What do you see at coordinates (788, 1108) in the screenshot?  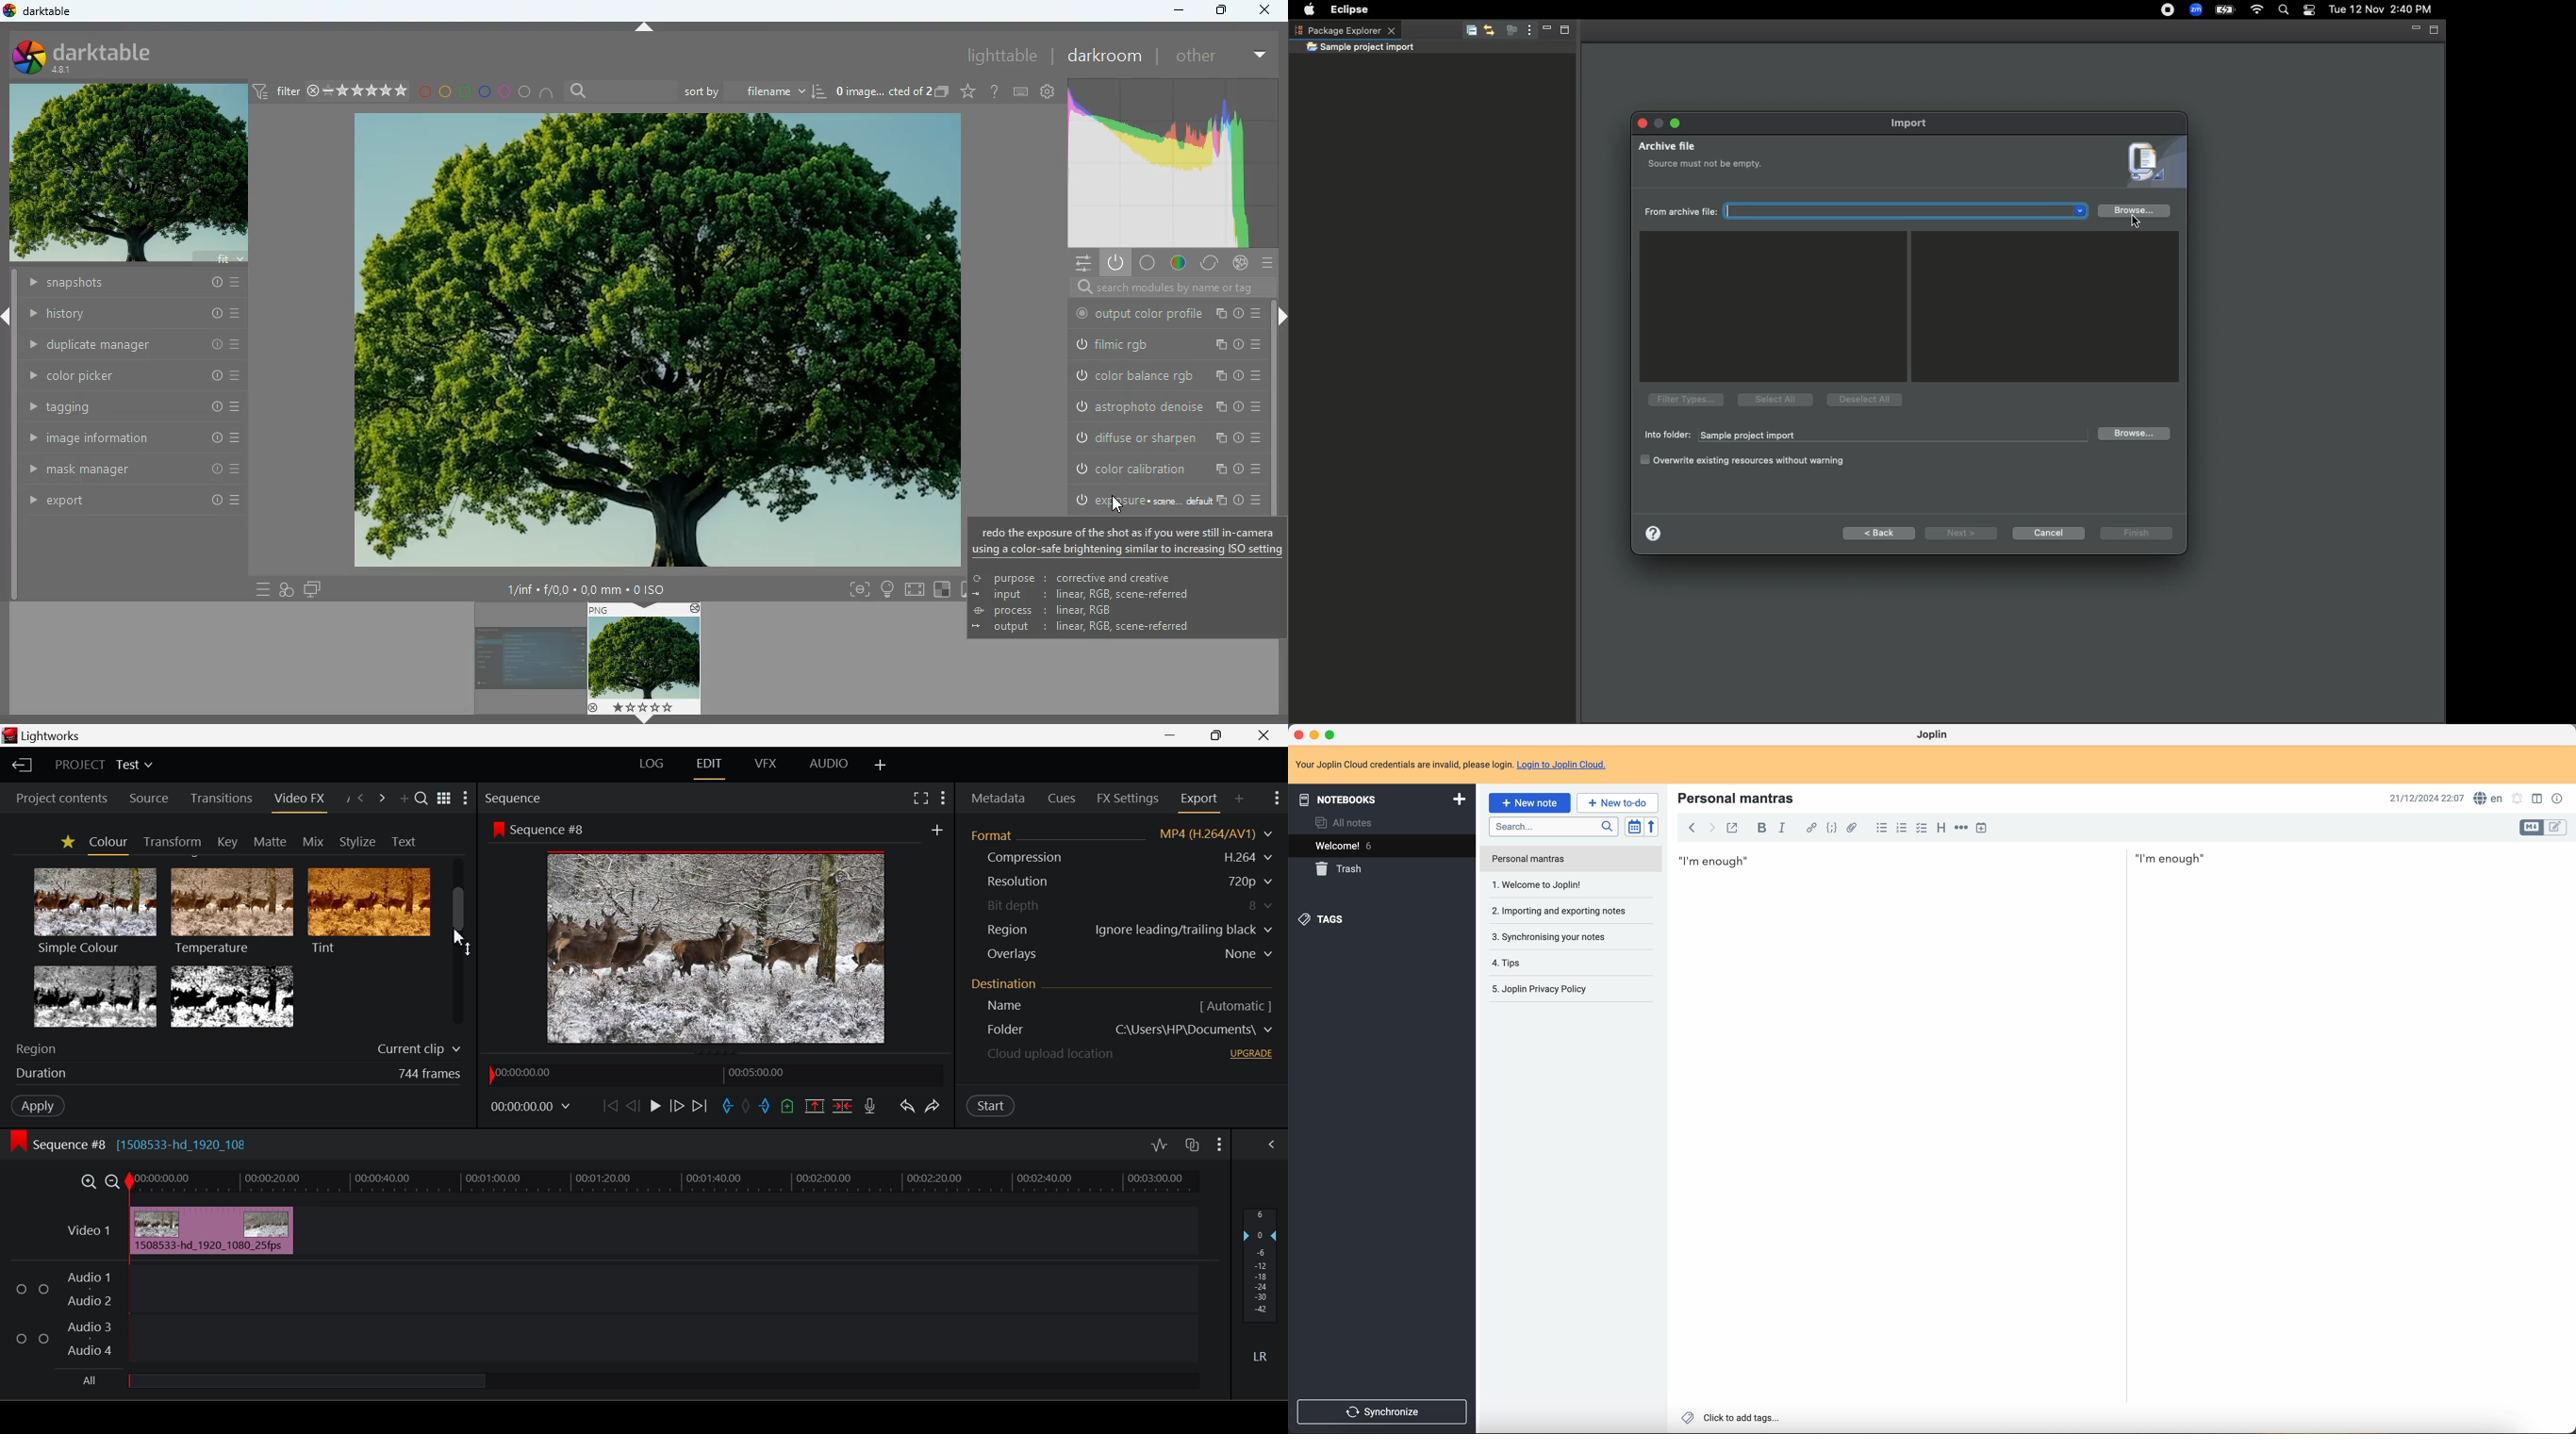 I see `Mark Cue` at bounding box center [788, 1108].